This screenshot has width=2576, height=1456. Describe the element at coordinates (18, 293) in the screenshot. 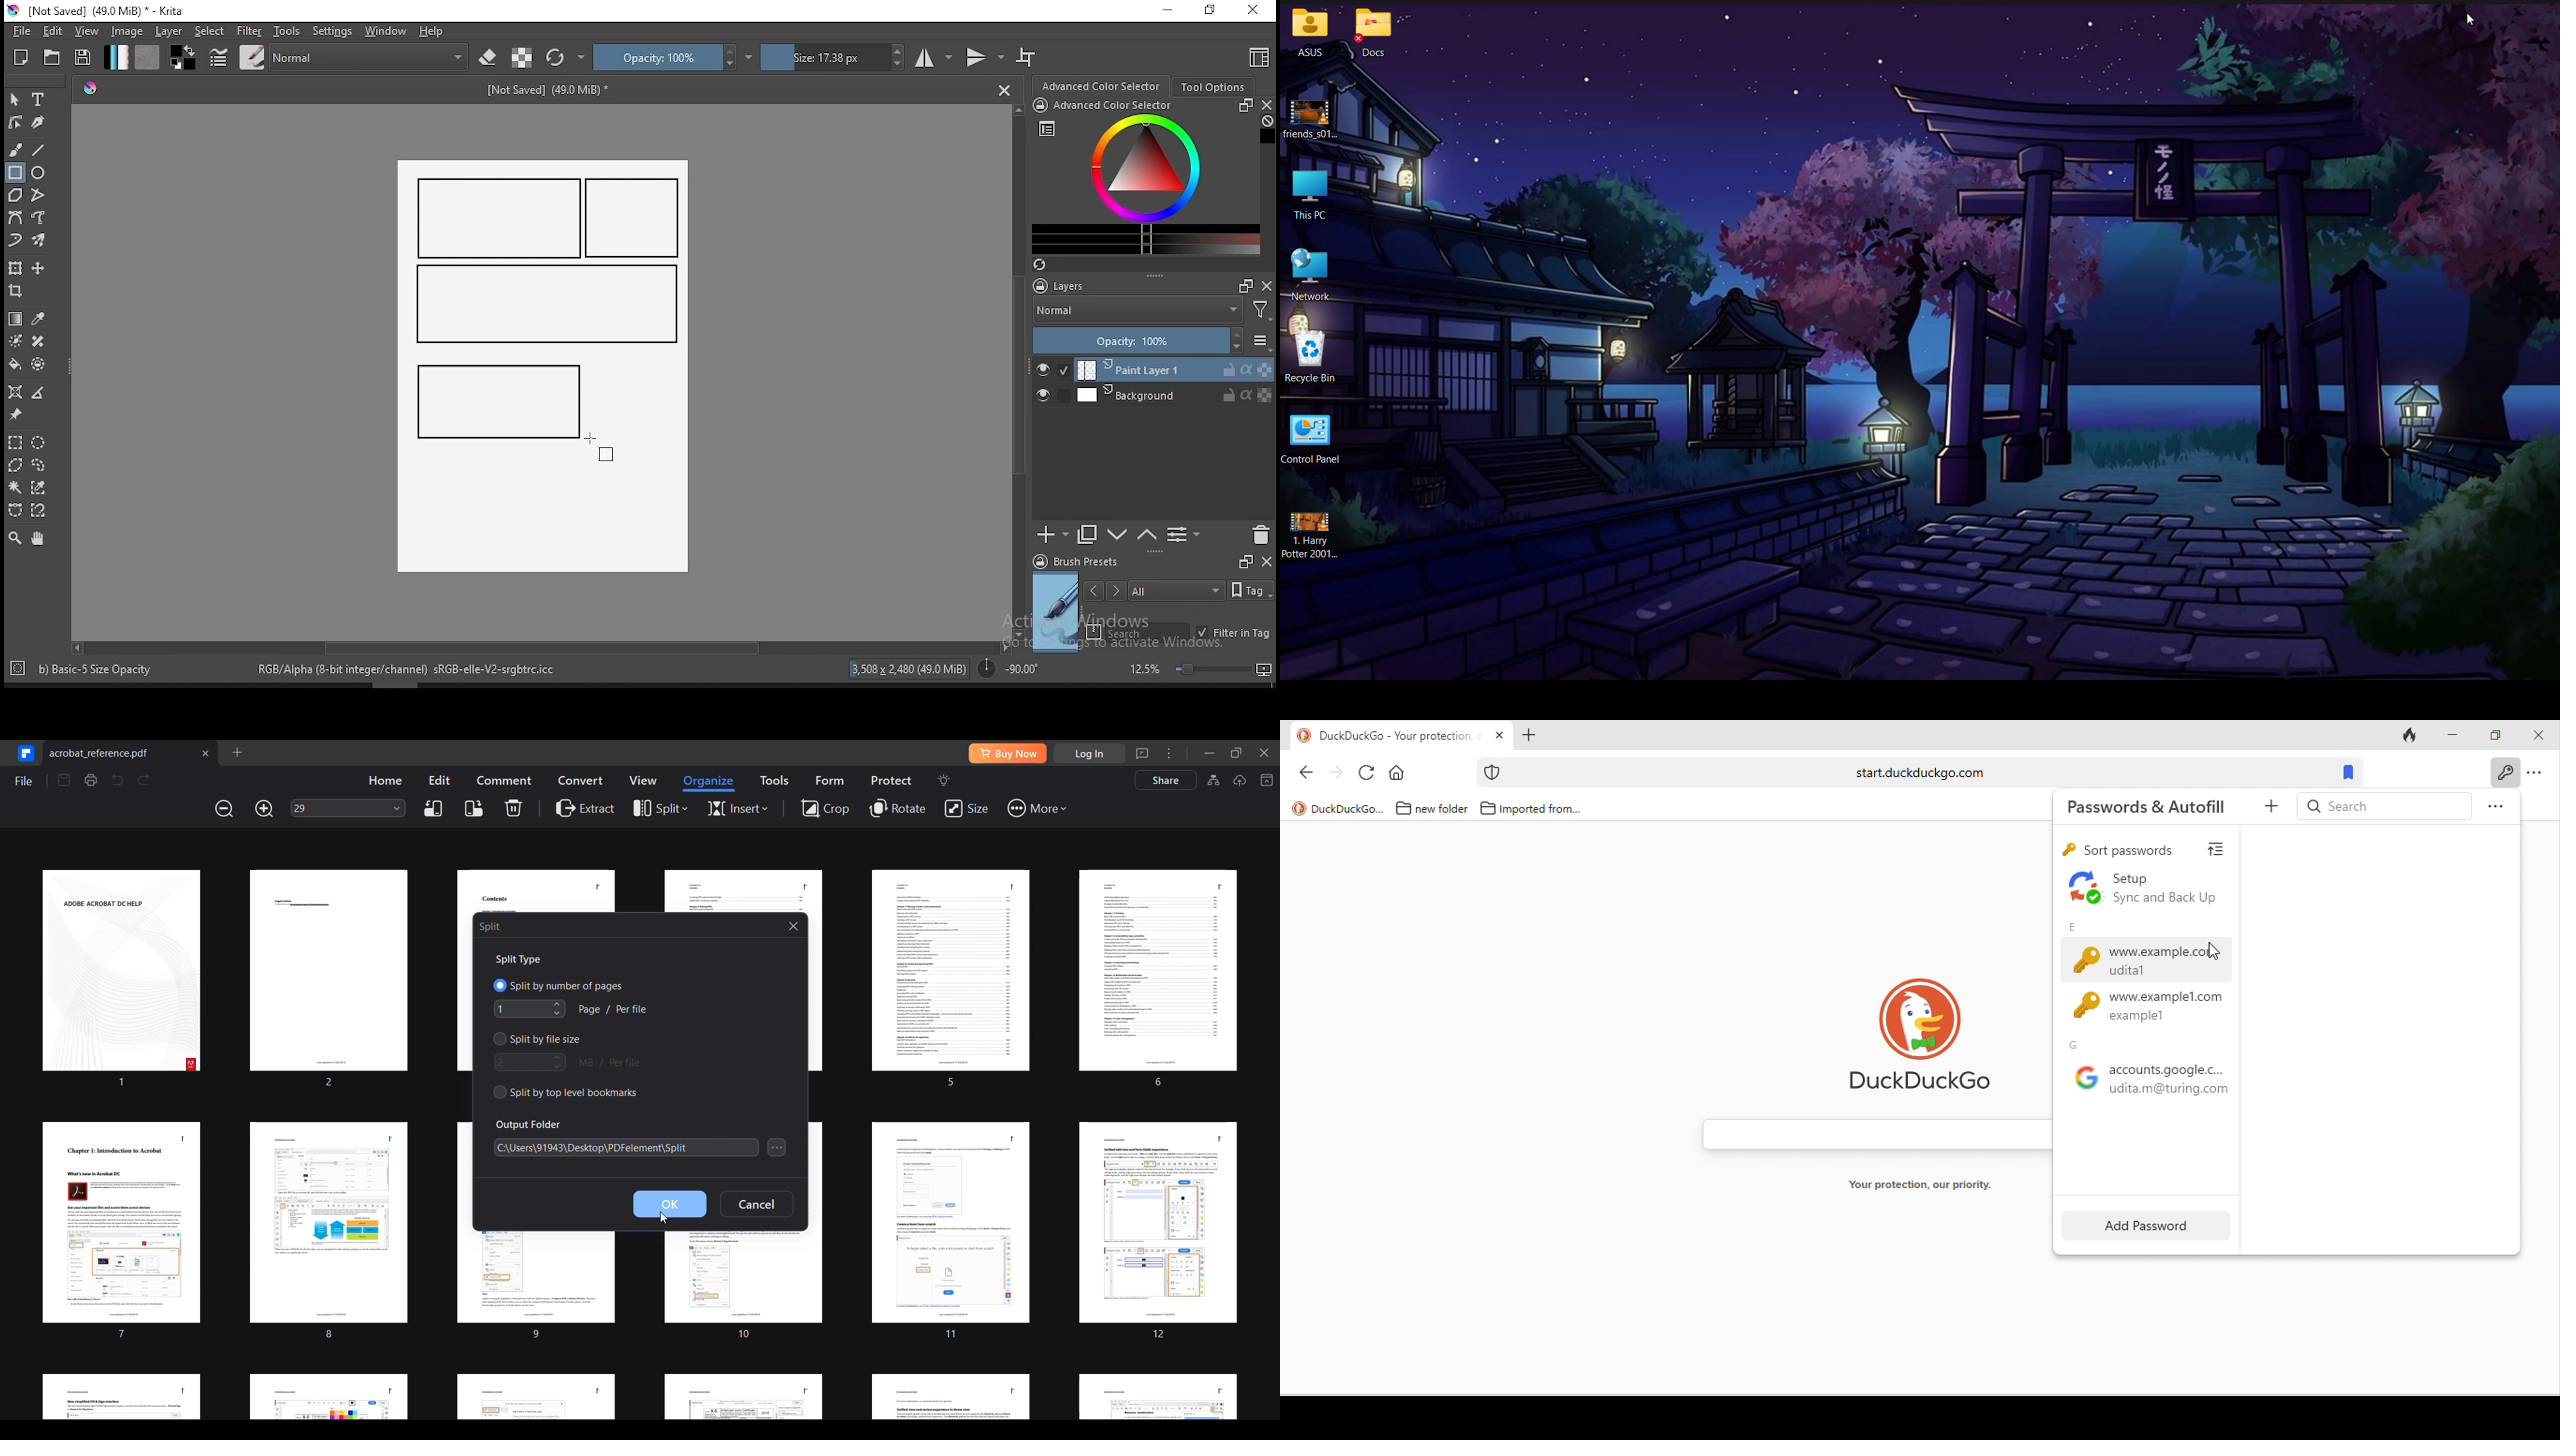

I see `crop tool` at that location.